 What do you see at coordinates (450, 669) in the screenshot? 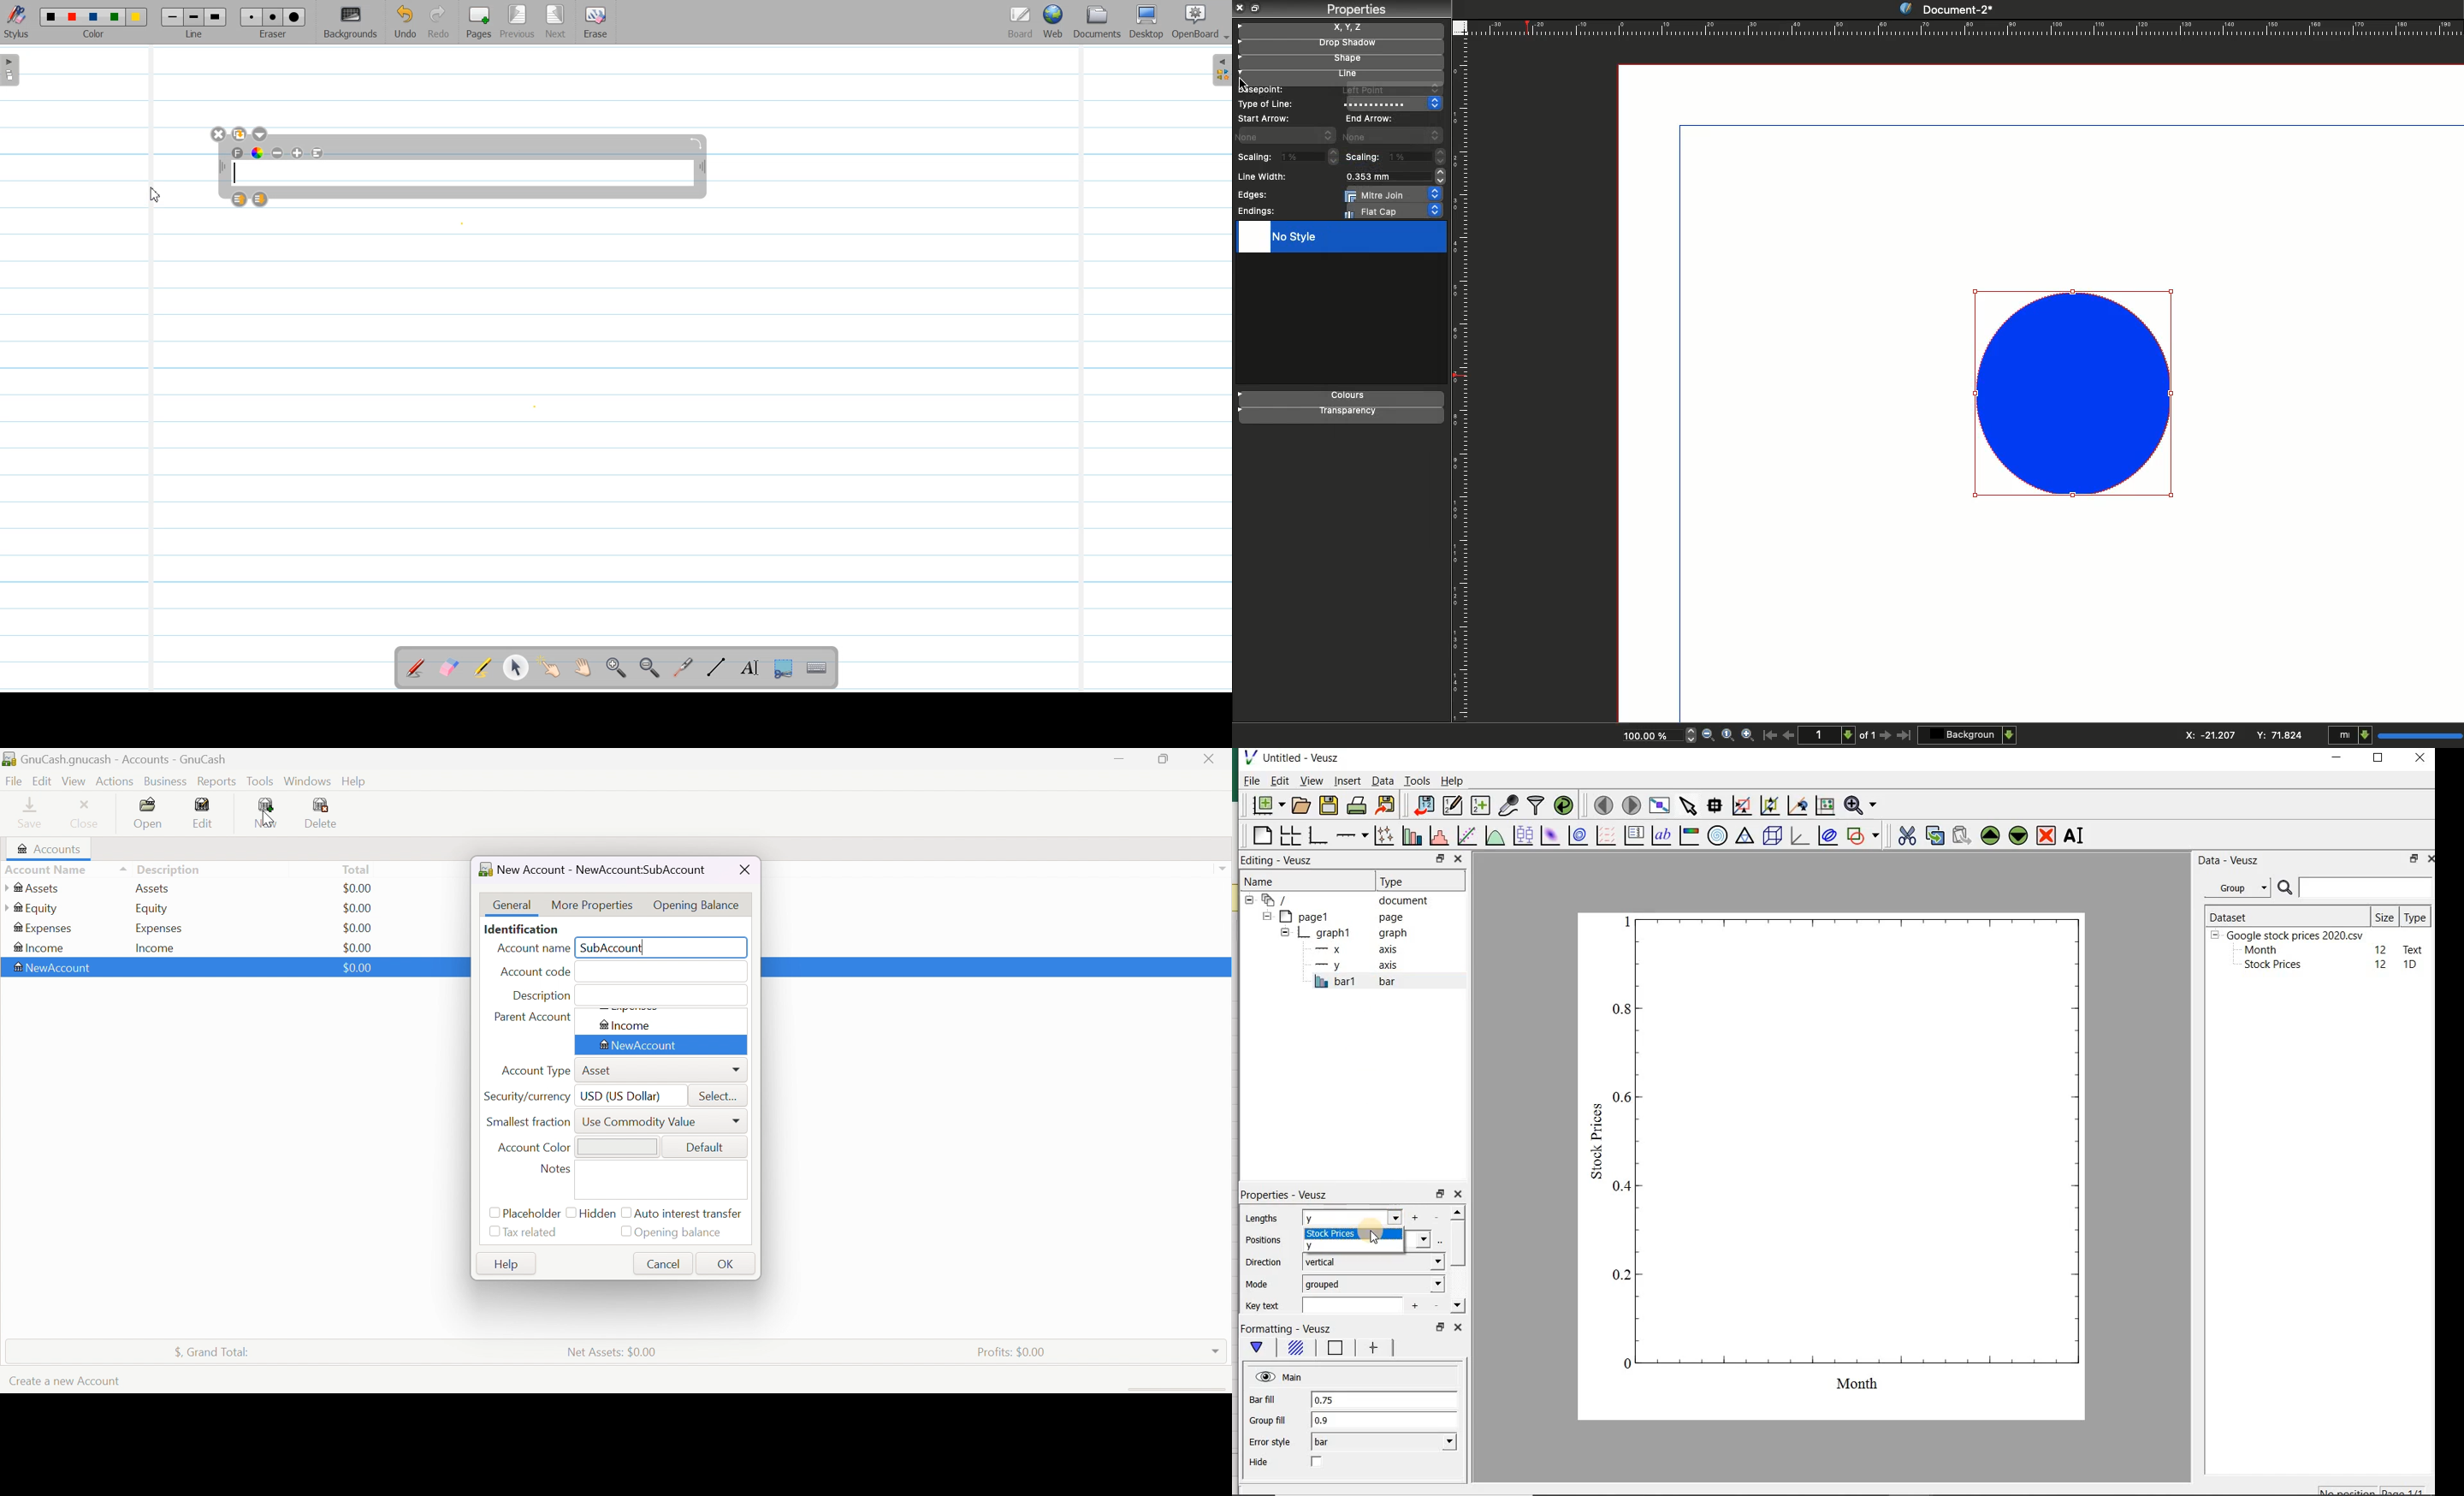
I see `Erase Annotation` at bounding box center [450, 669].